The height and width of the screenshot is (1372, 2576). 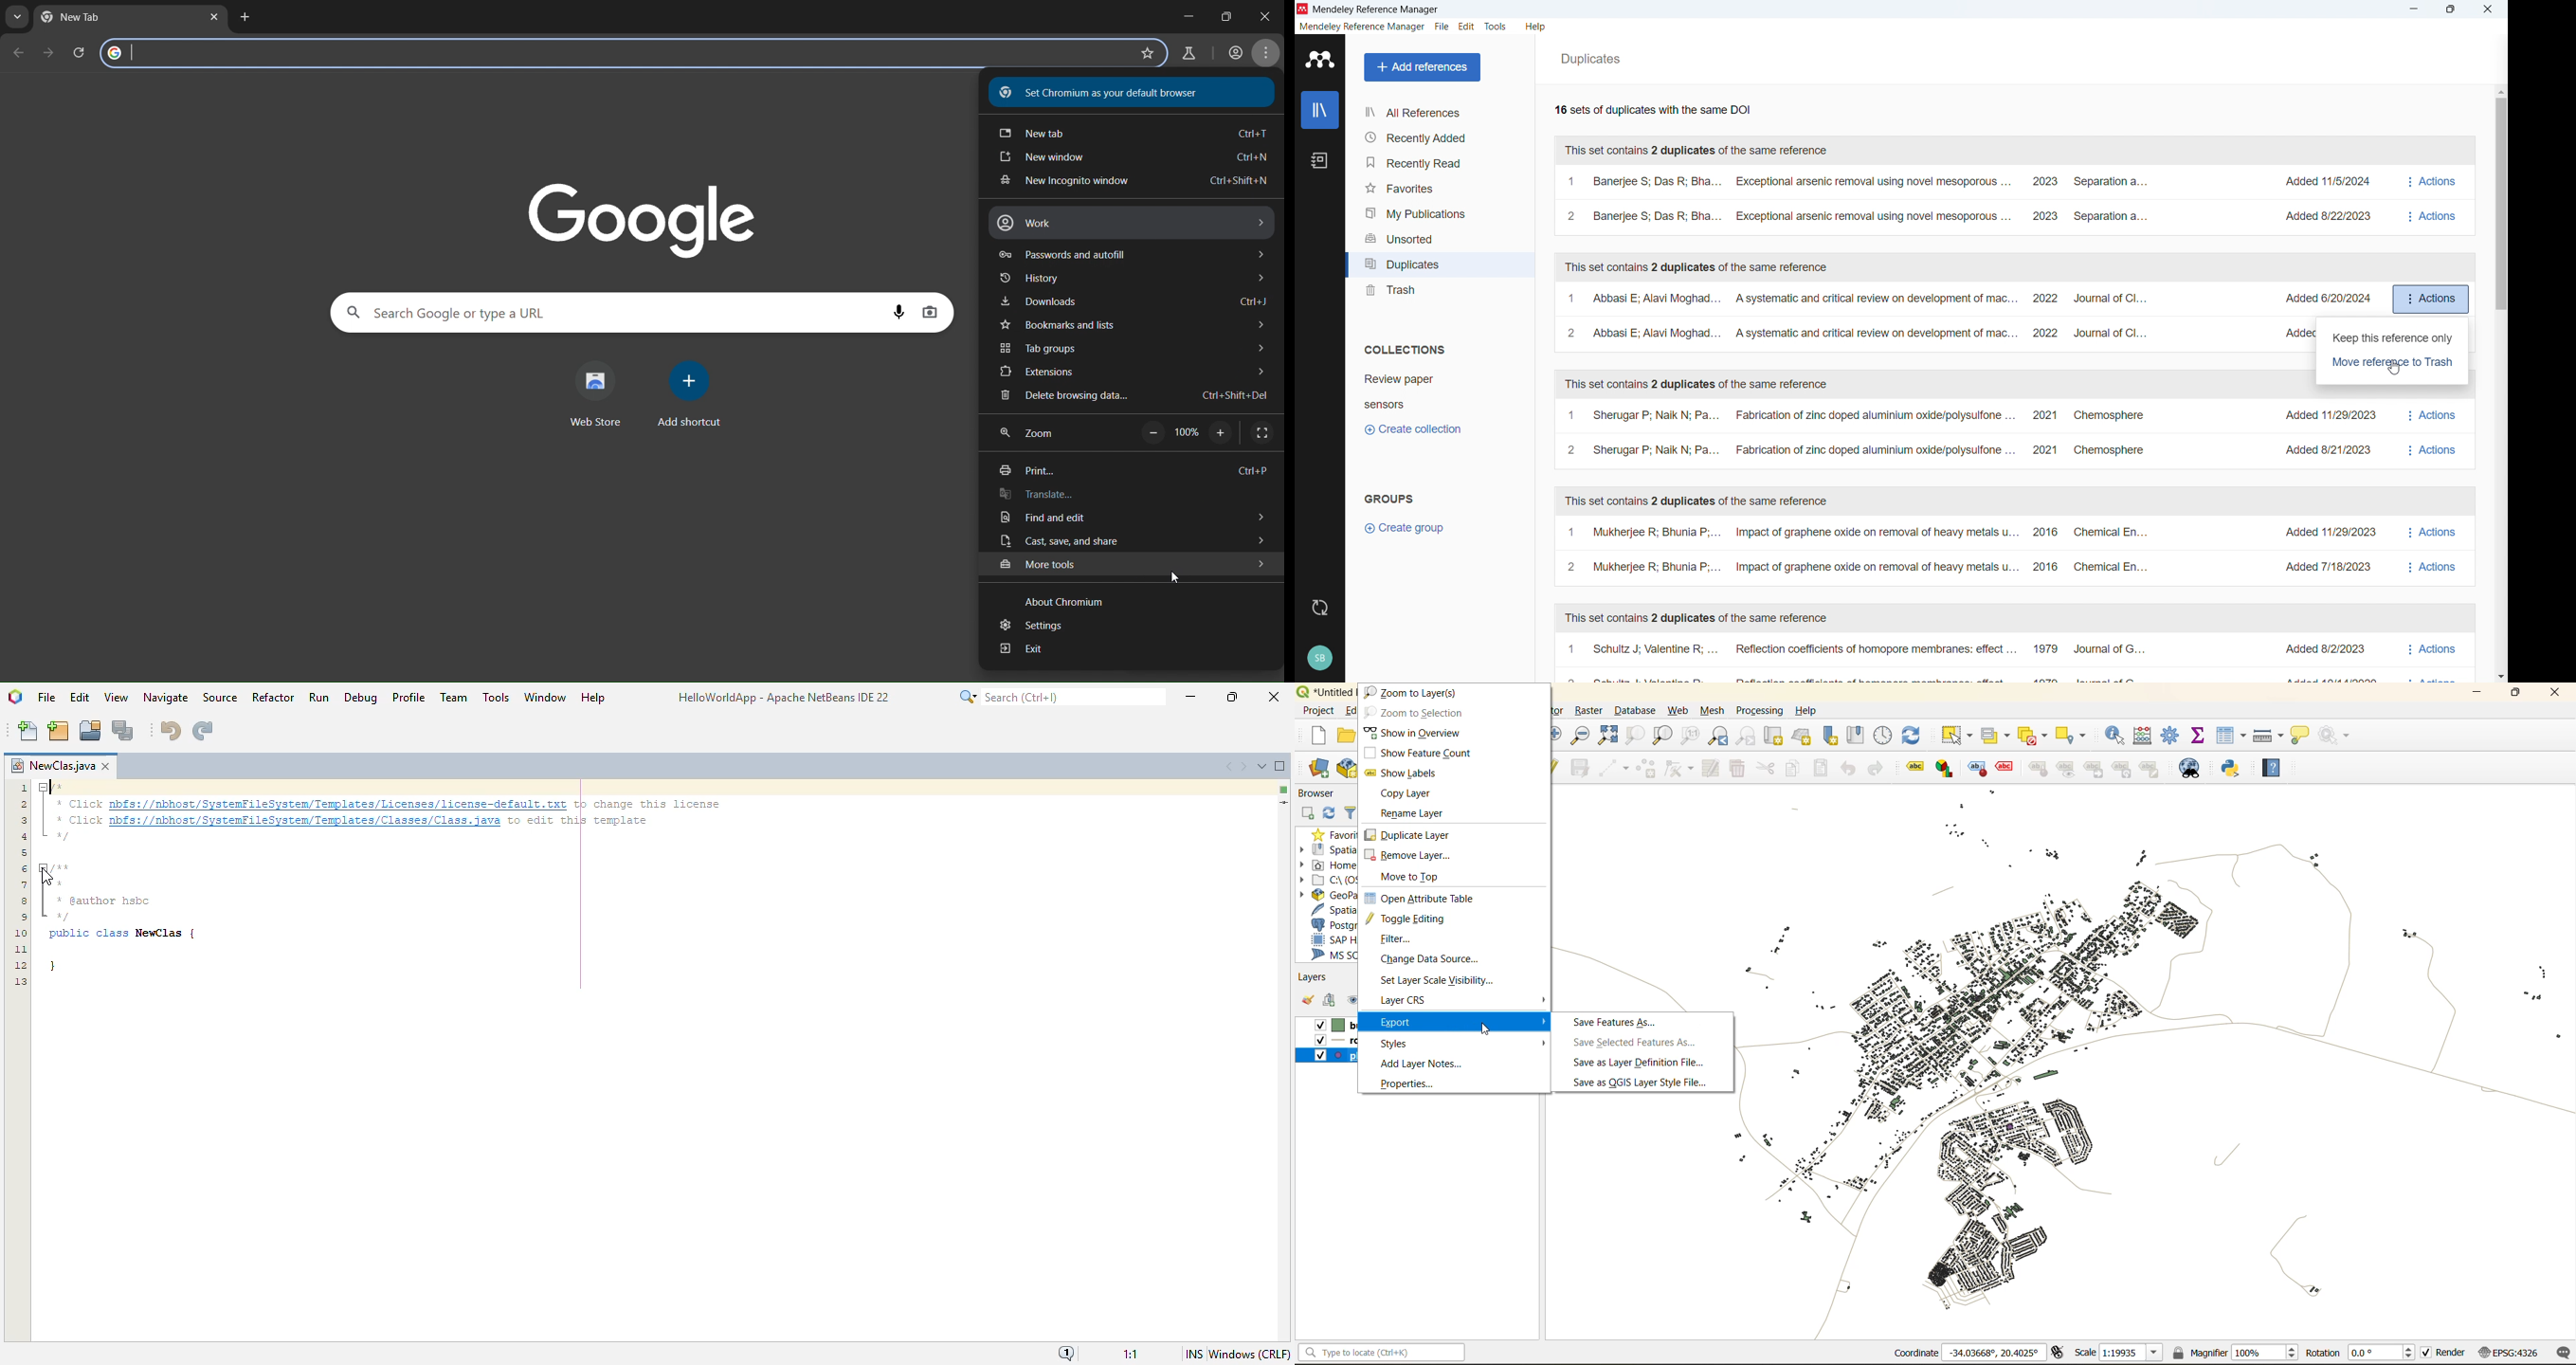 I want to click on export, so click(x=1462, y=1020).